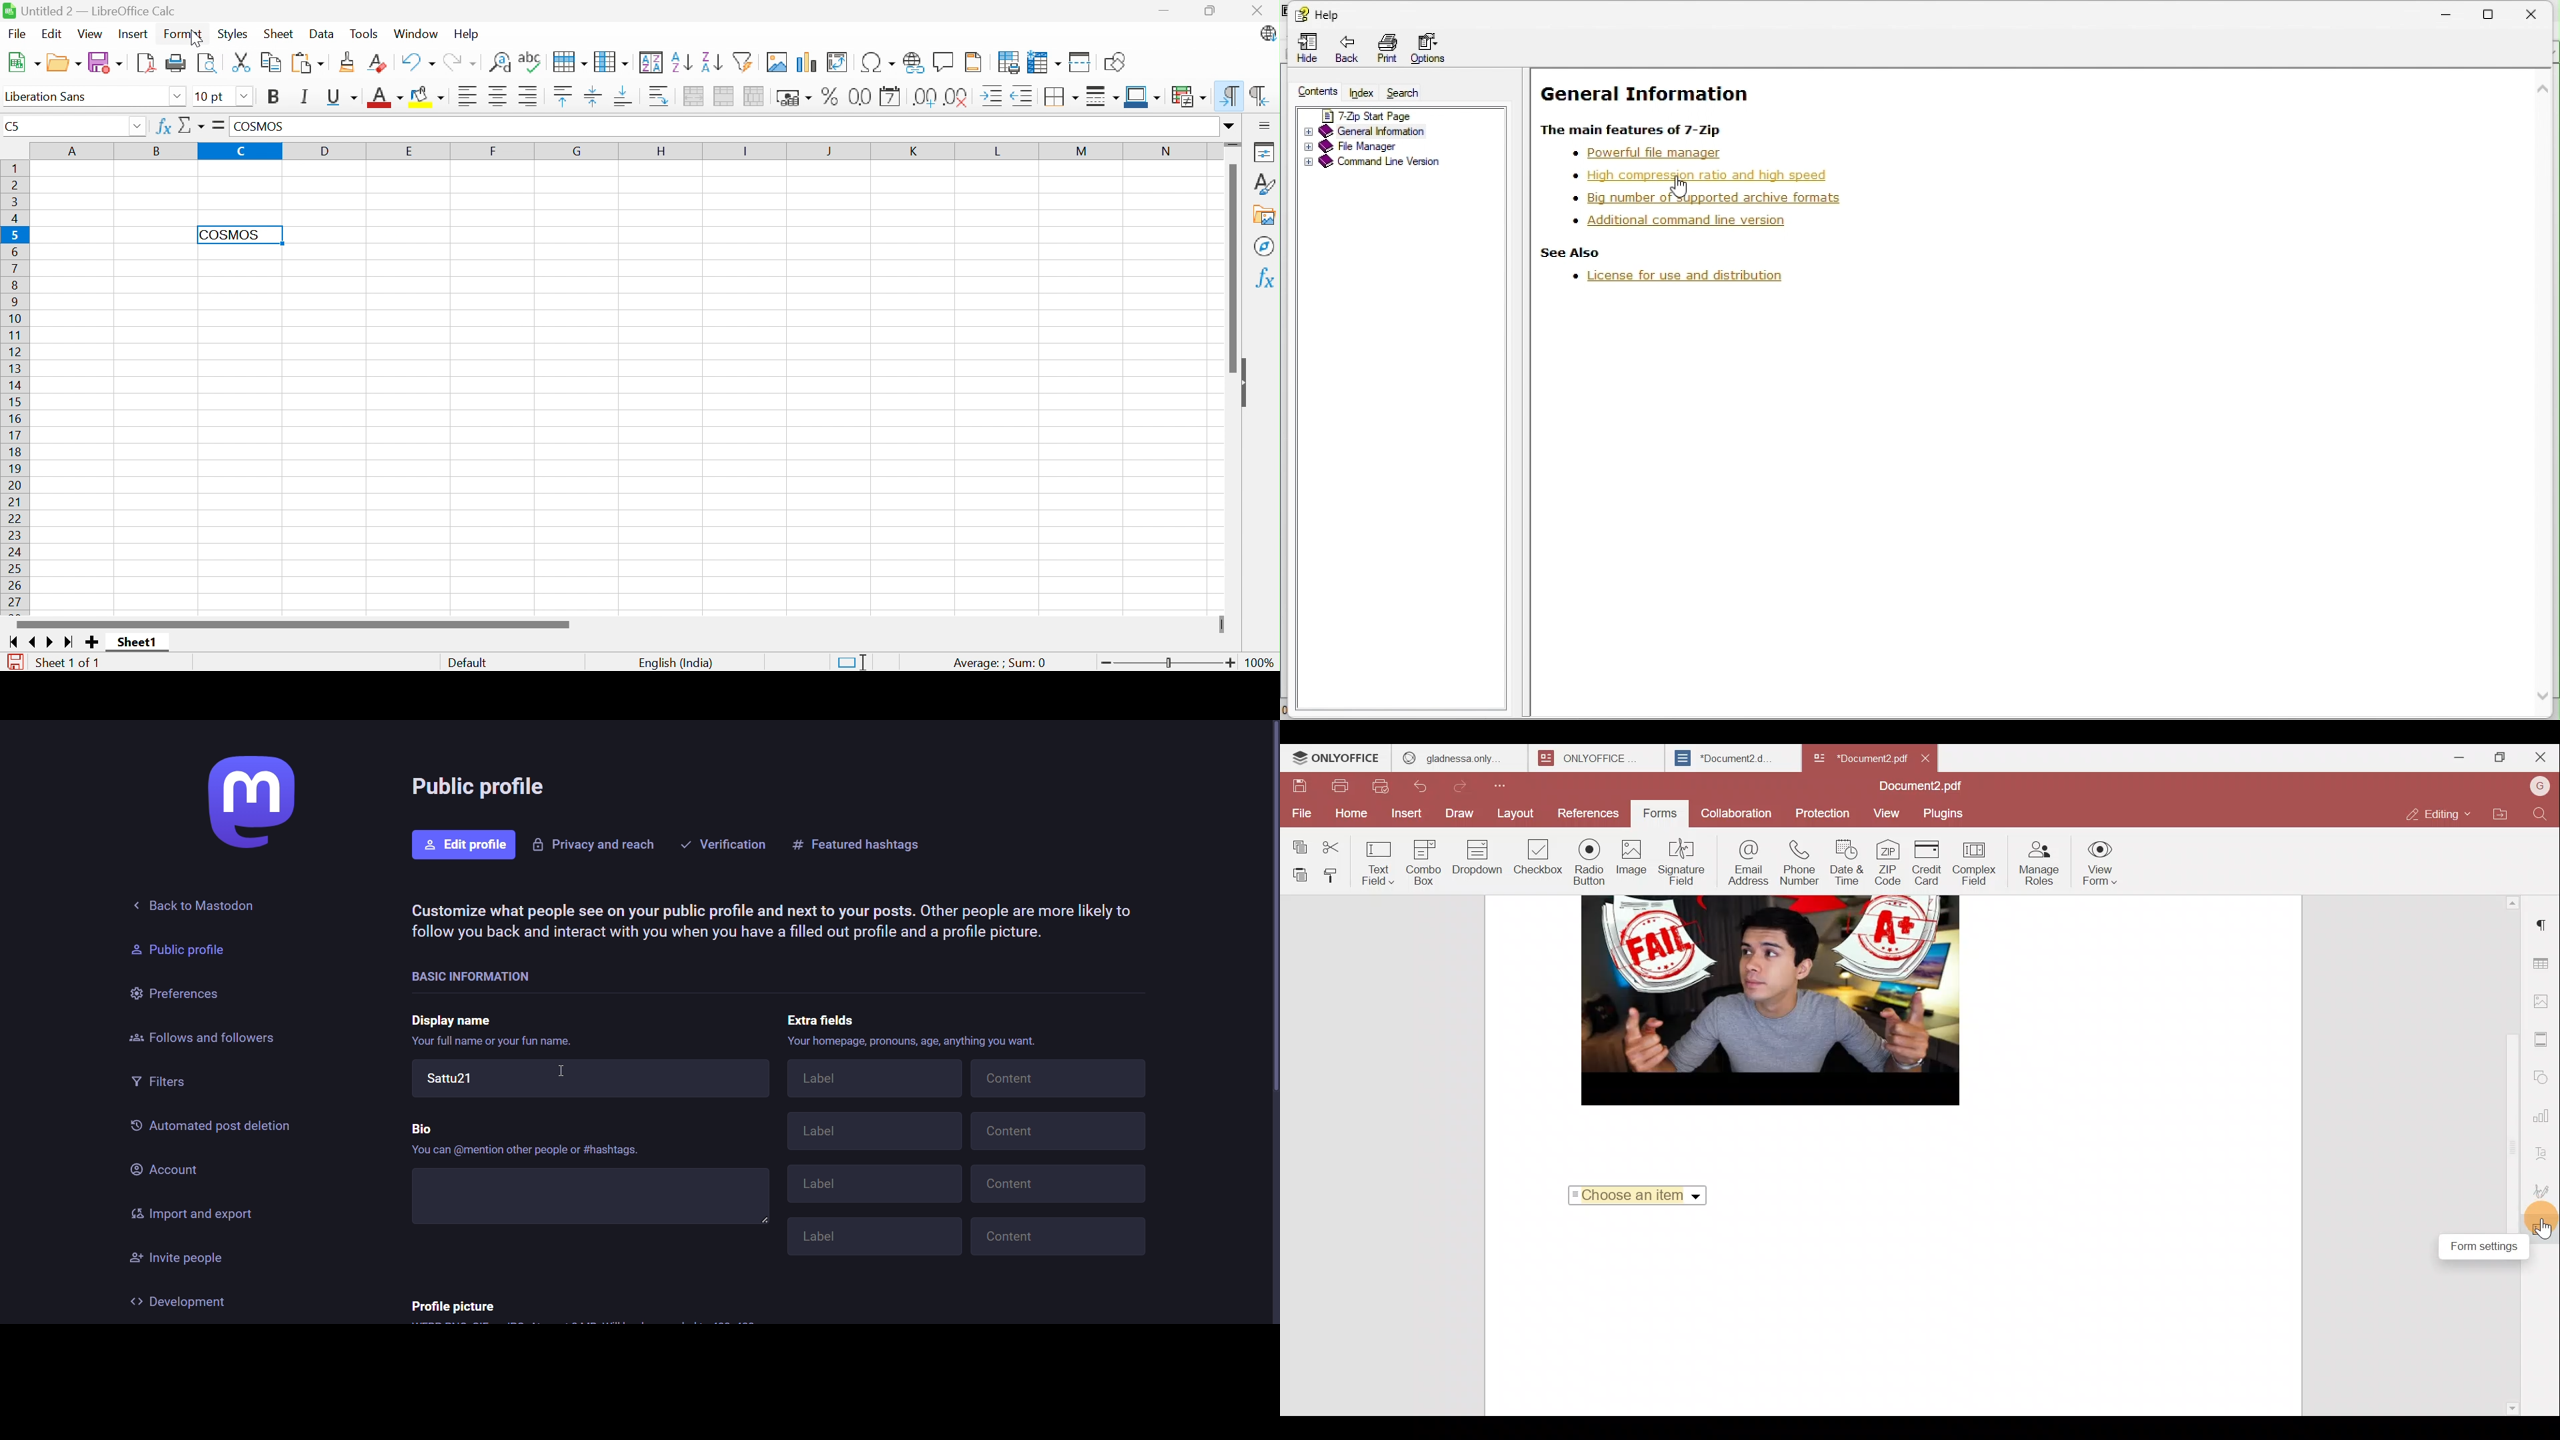 This screenshot has width=2576, height=1456. What do you see at coordinates (1231, 270) in the screenshot?
I see `Scroll Bar` at bounding box center [1231, 270].